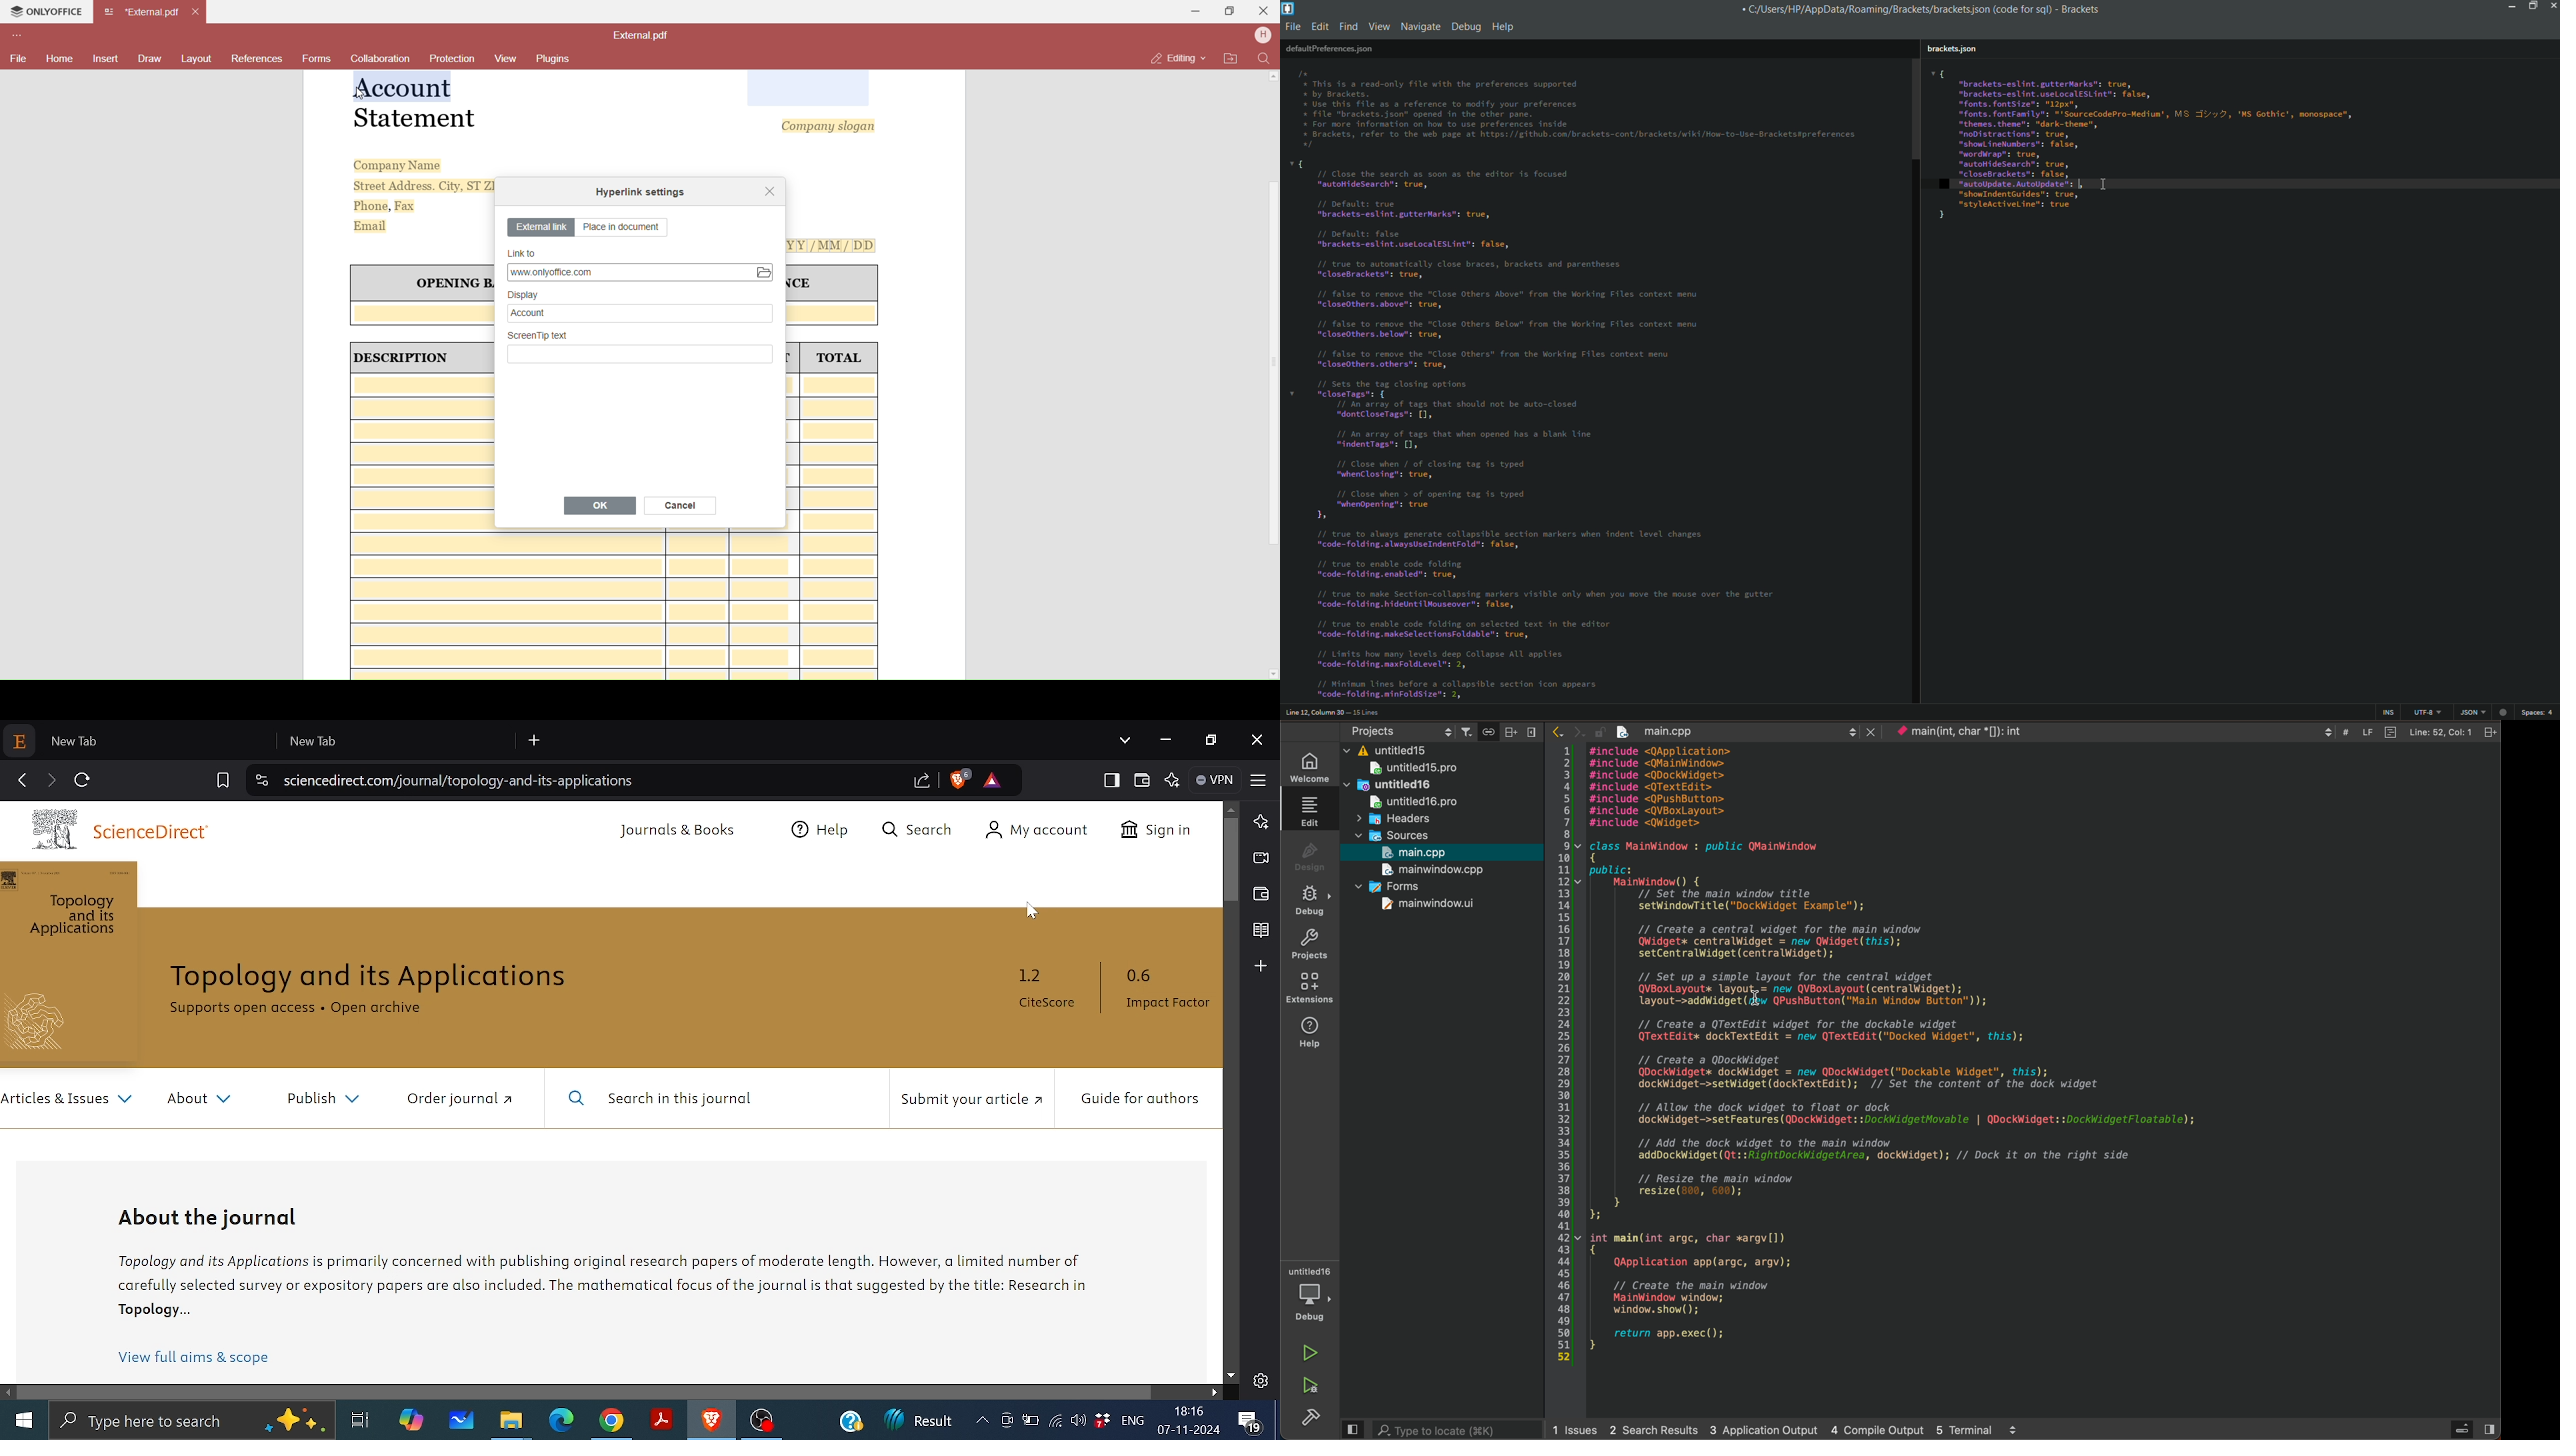  What do you see at coordinates (2093, 183) in the screenshot?
I see `cursor` at bounding box center [2093, 183].